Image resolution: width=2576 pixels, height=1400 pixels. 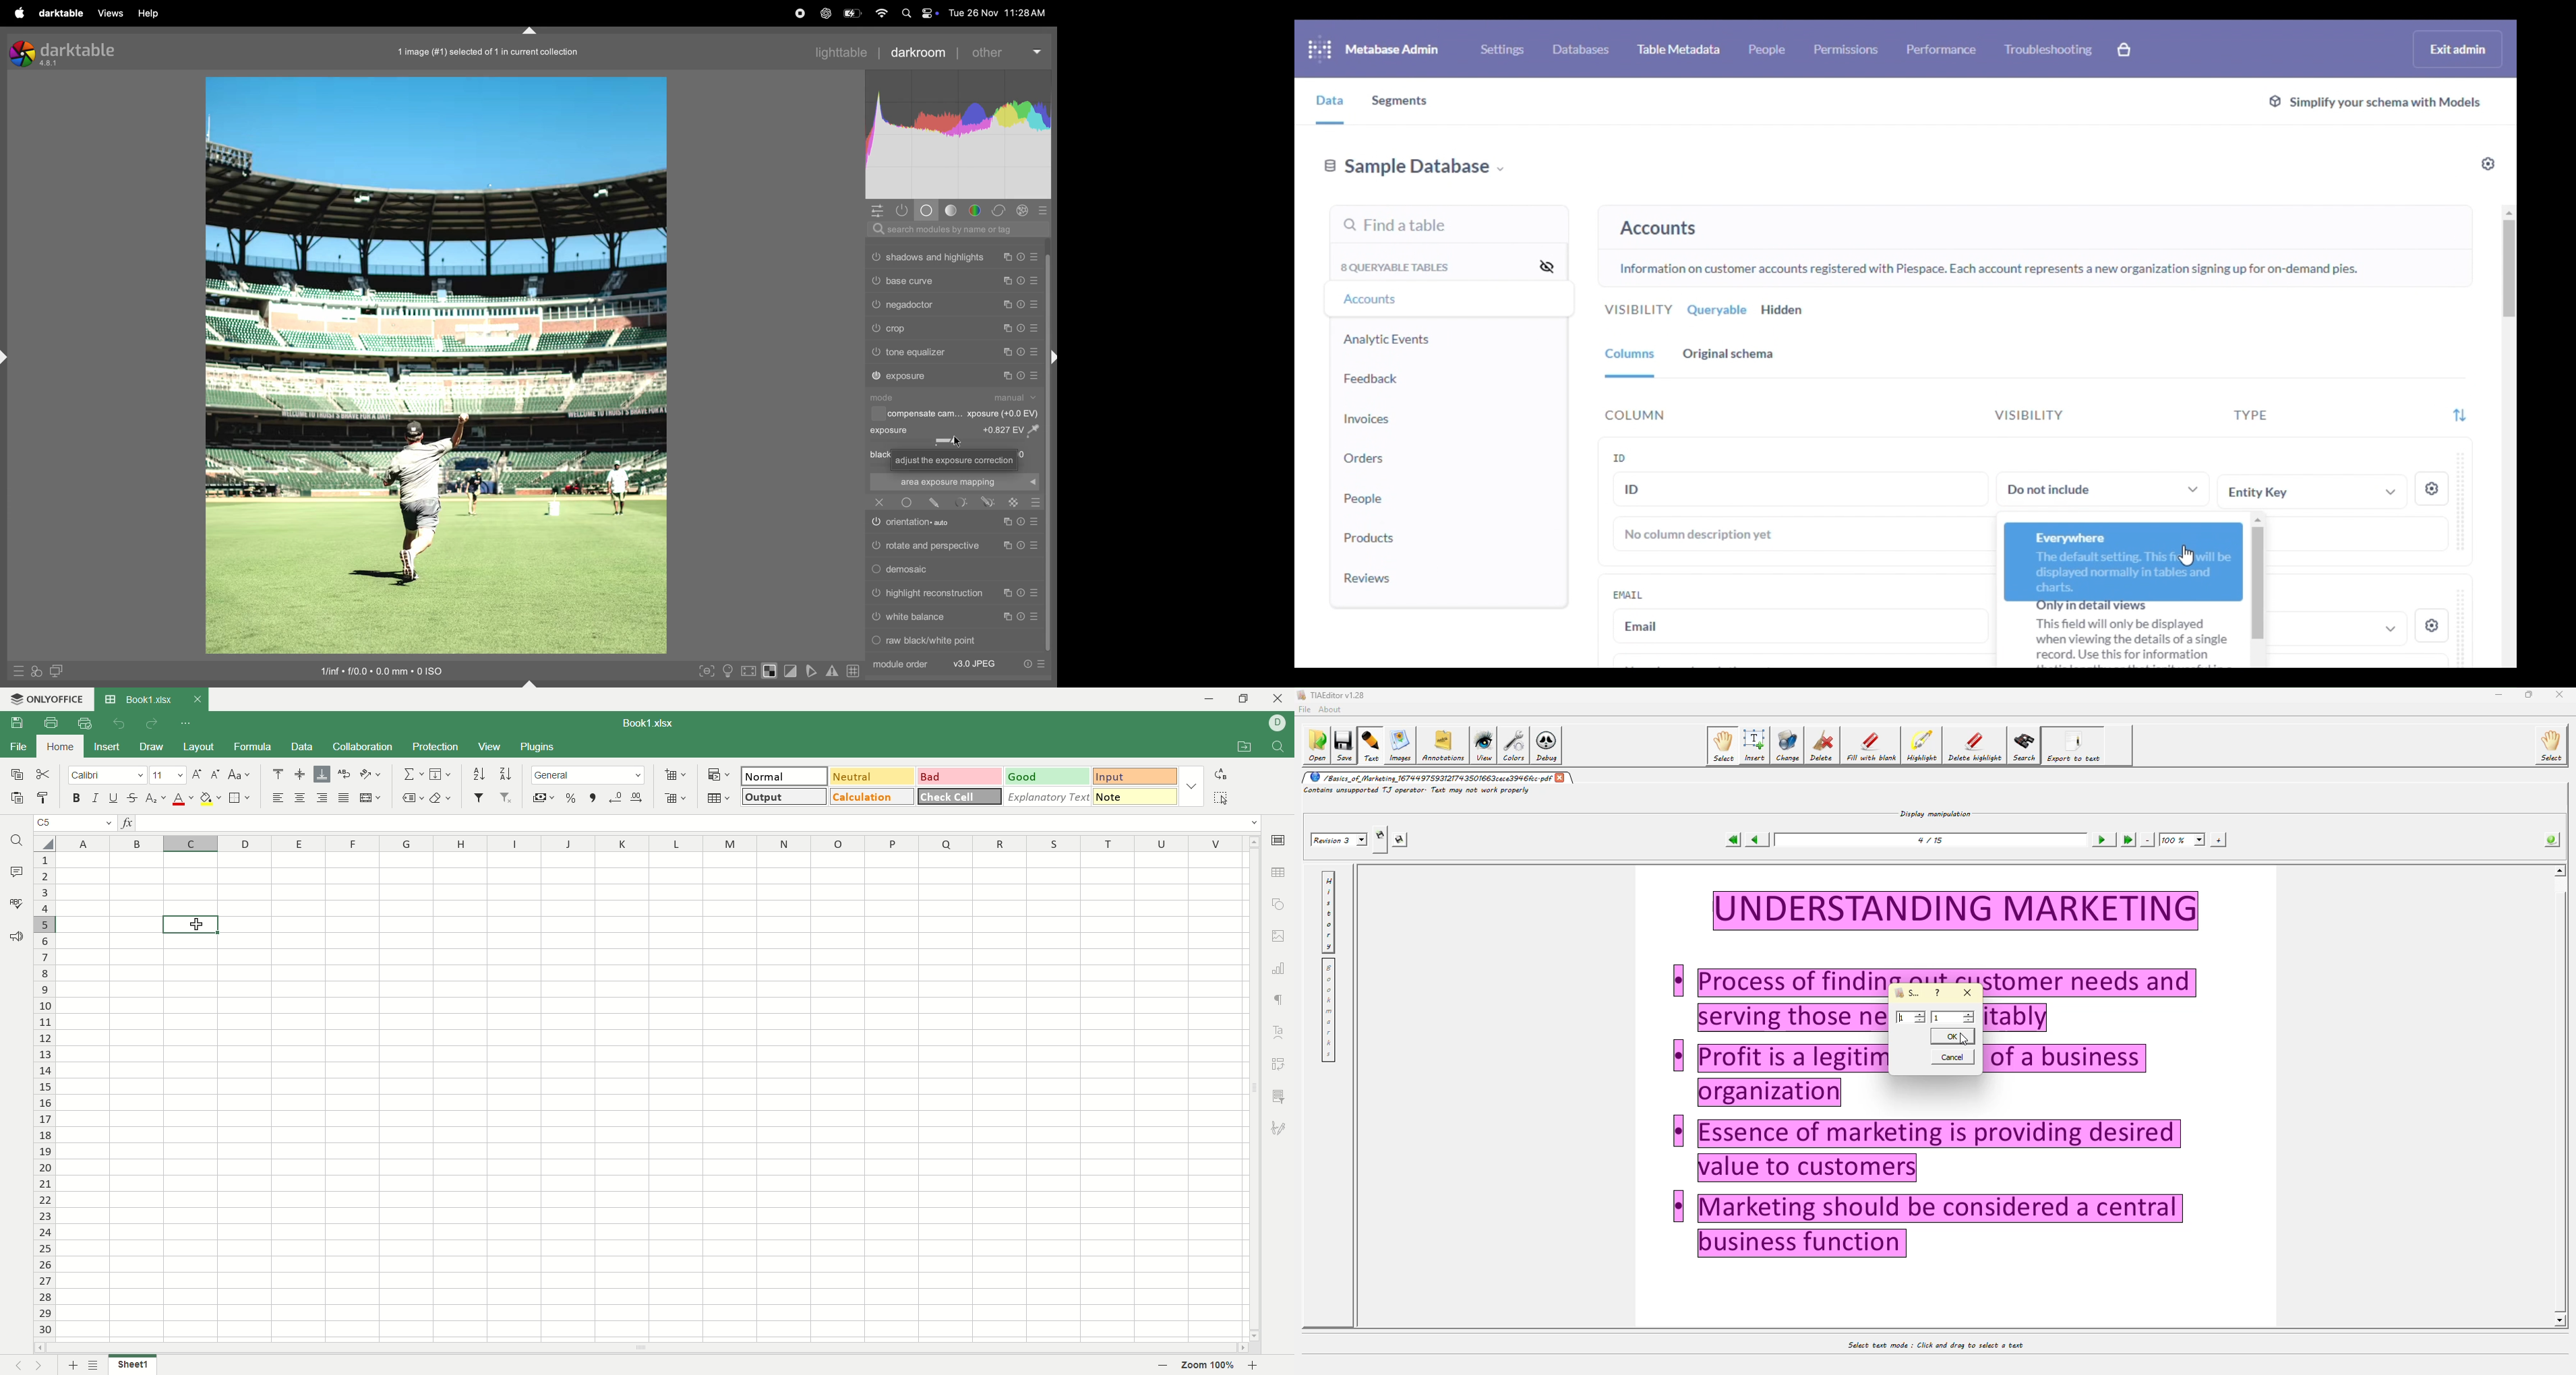 I want to click on wrap text, so click(x=345, y=774).